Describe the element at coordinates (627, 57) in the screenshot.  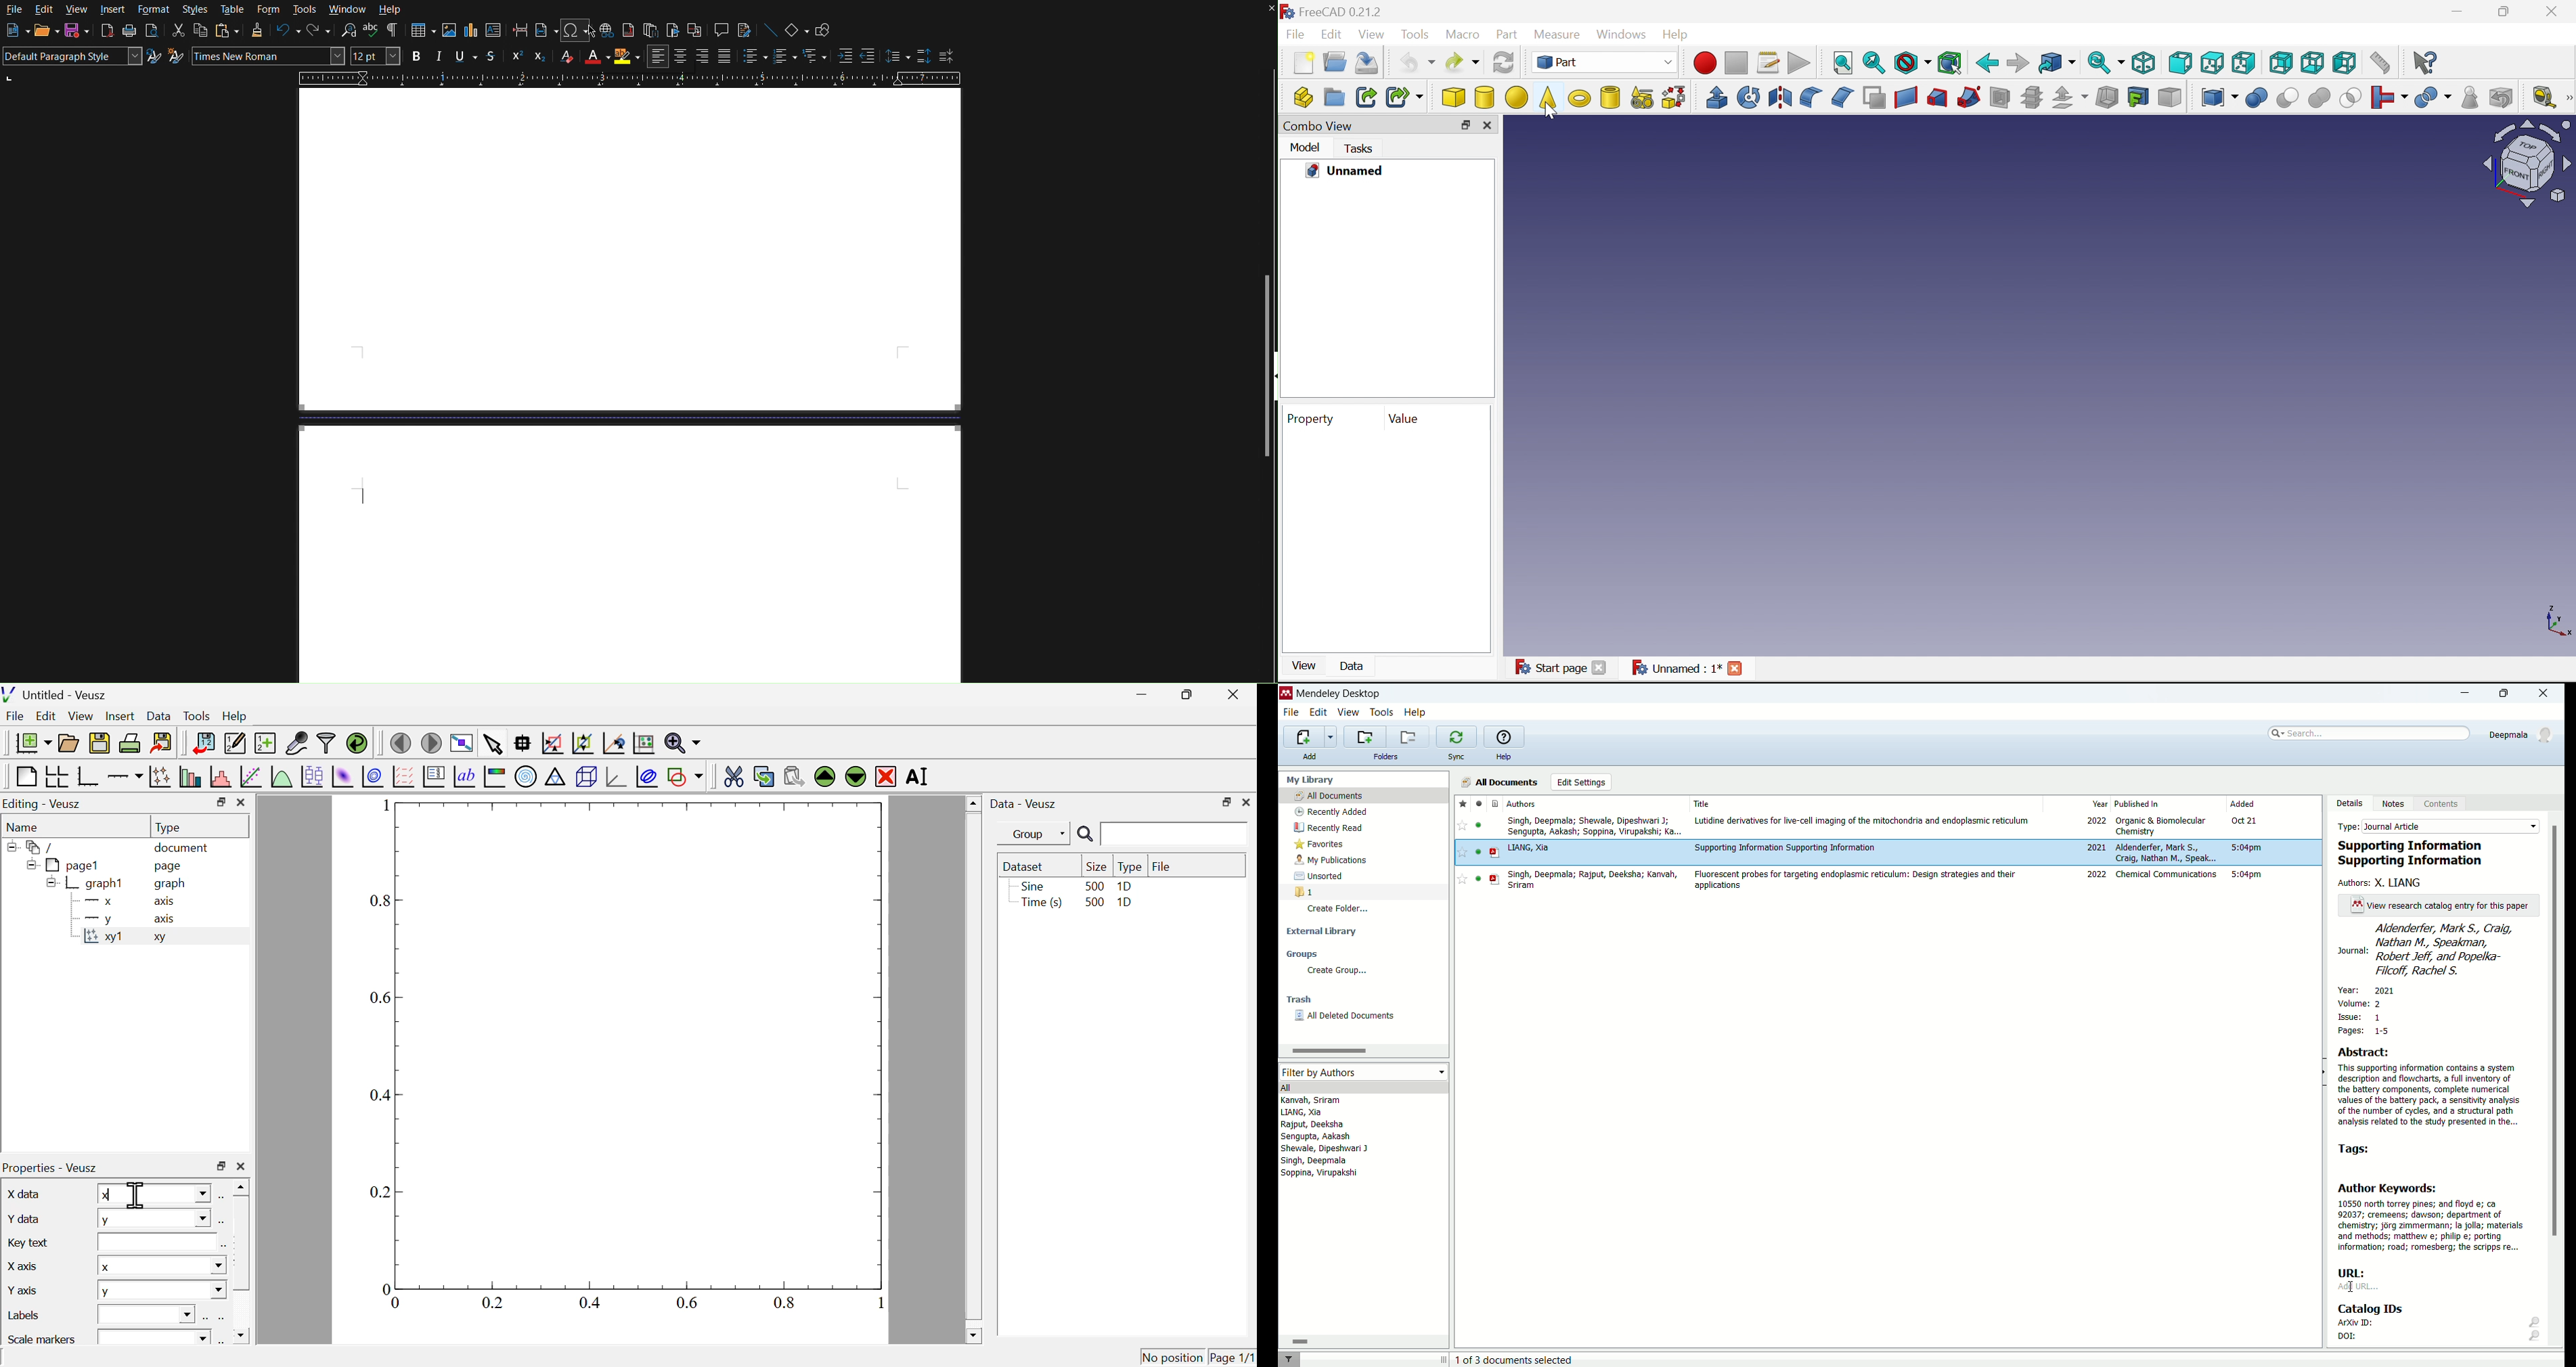
I see `Highlight Color` at that location.